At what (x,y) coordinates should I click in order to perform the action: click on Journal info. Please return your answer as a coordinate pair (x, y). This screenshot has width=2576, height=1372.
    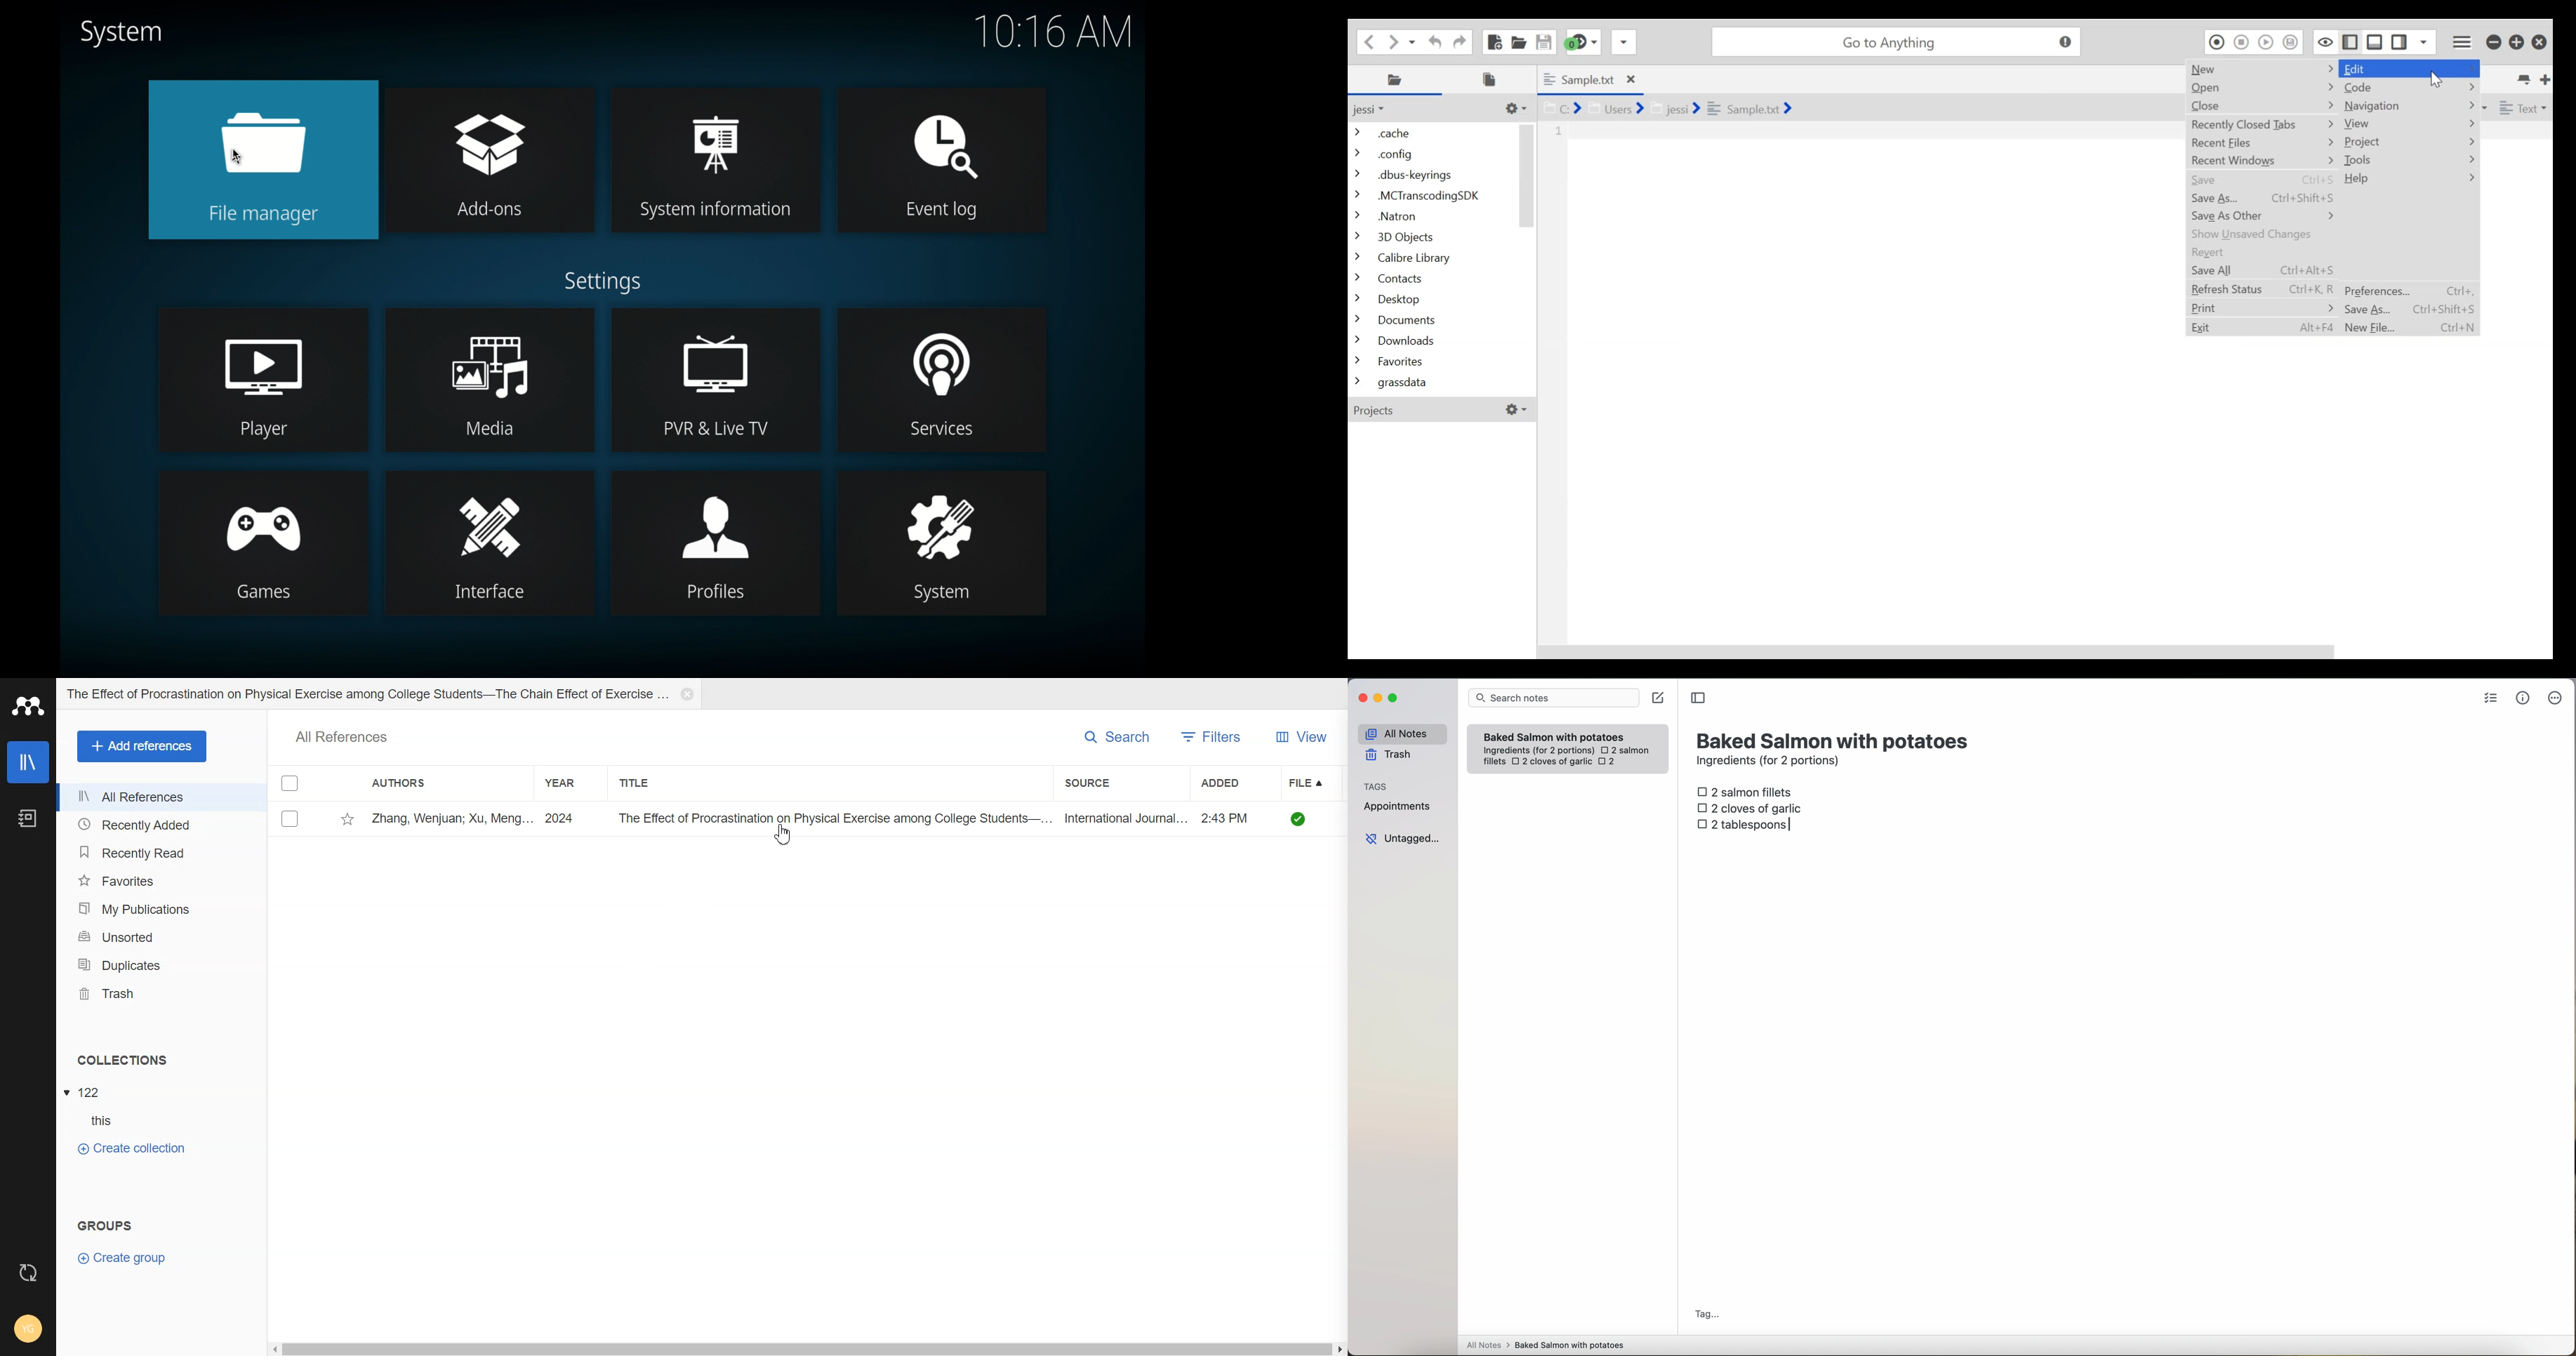
    Looking at the image, I should click on (854, 819).